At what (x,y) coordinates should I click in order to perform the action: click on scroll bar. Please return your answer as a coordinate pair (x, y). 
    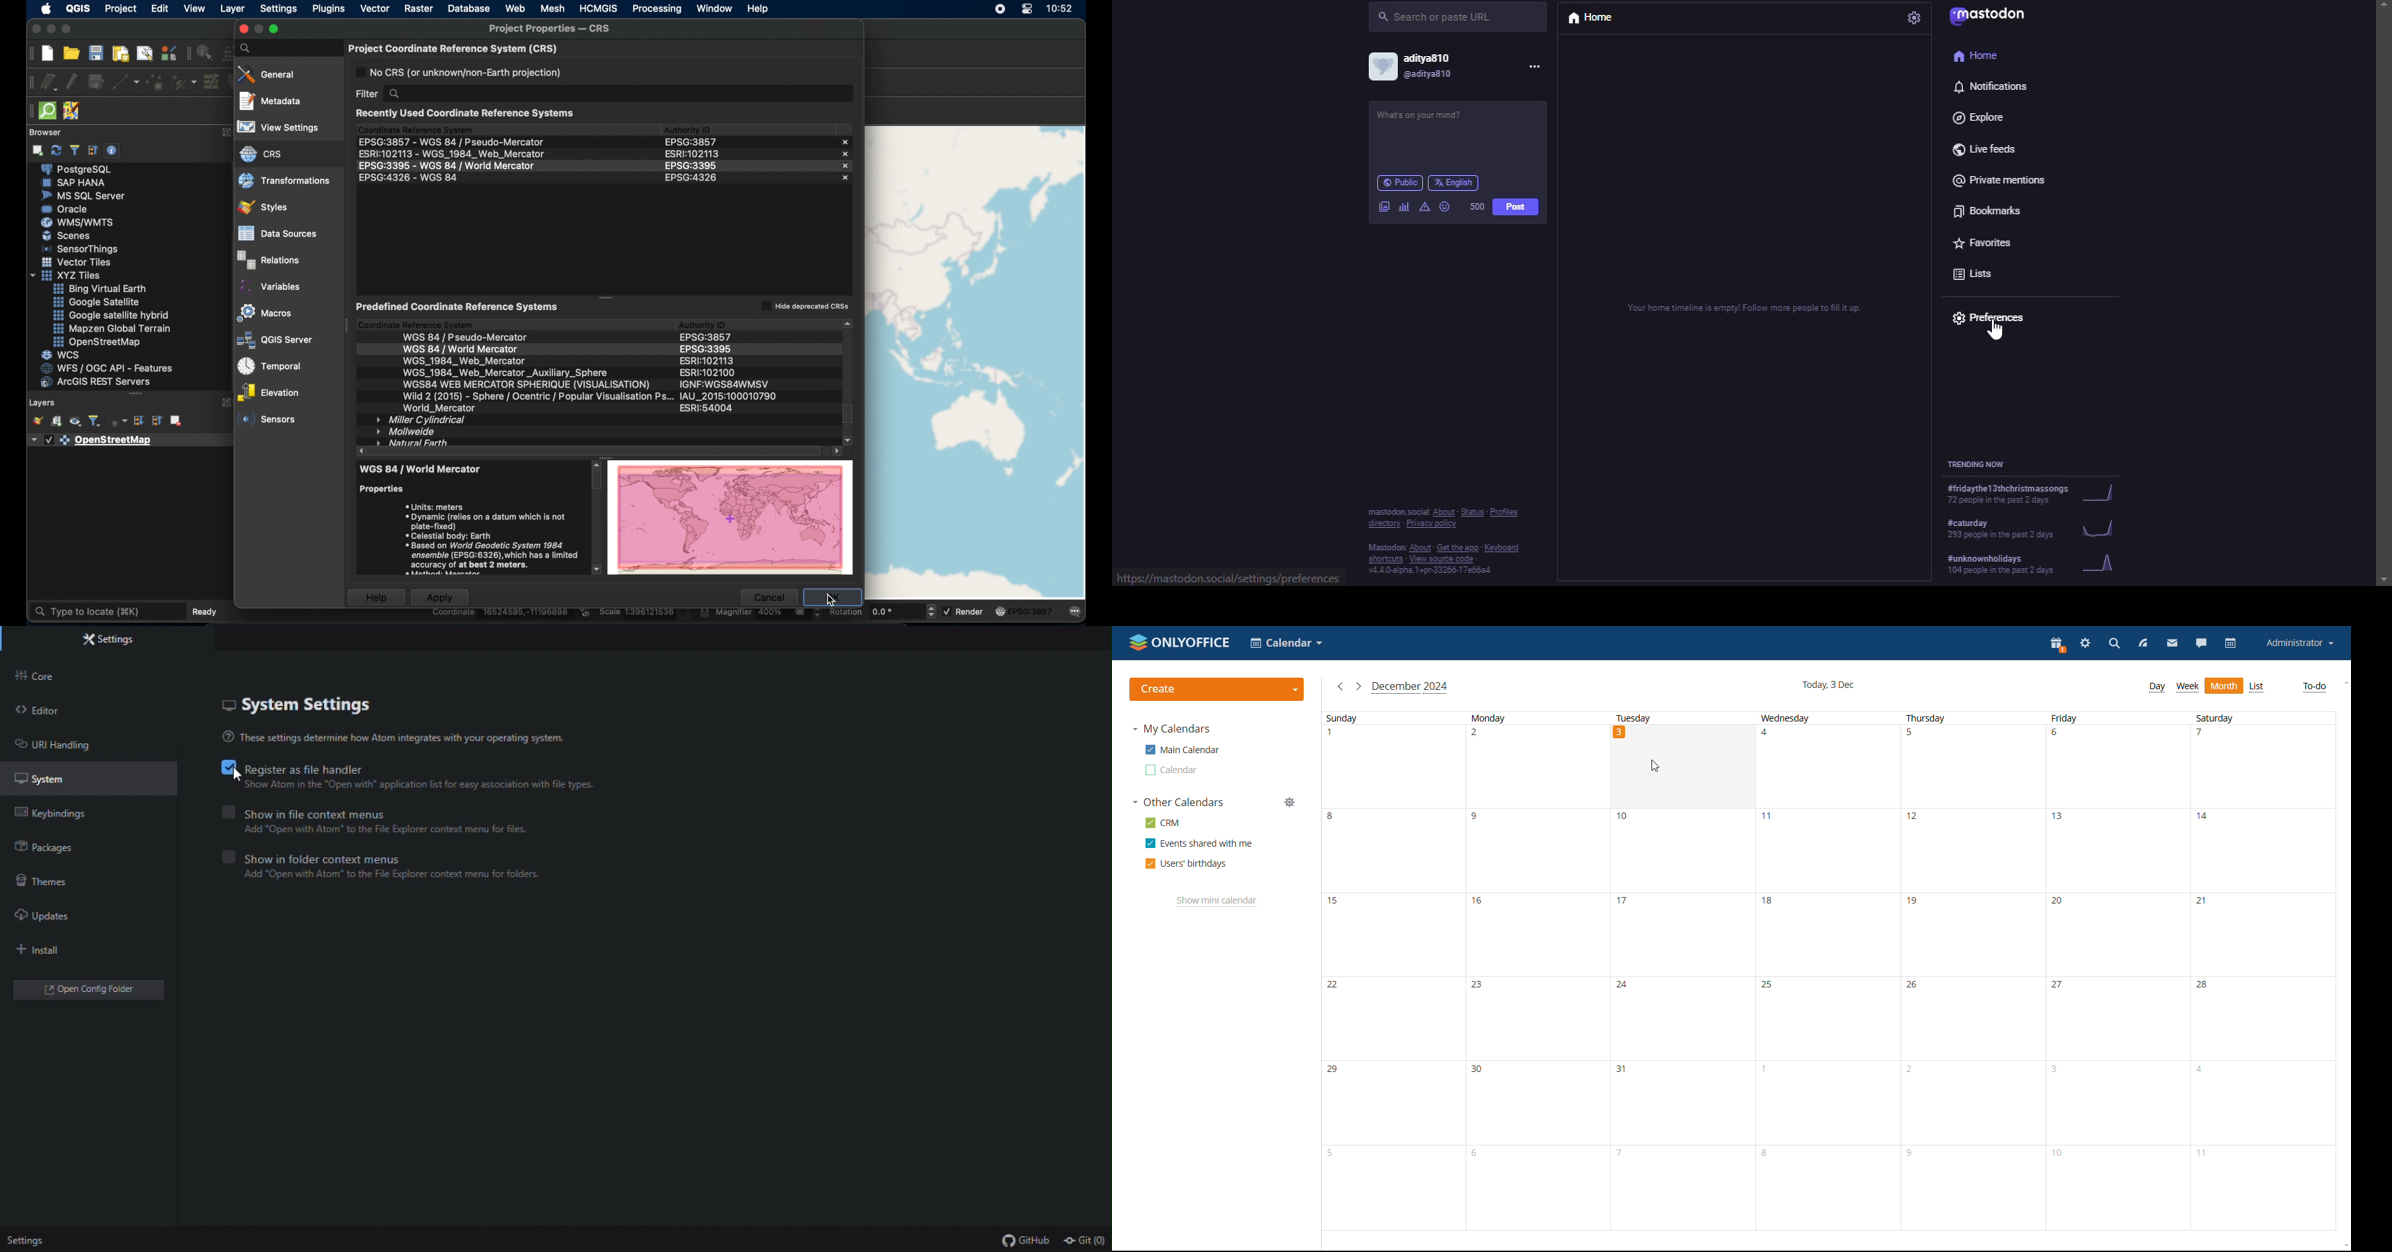
    Looking at the image, I should click on (596, 519).